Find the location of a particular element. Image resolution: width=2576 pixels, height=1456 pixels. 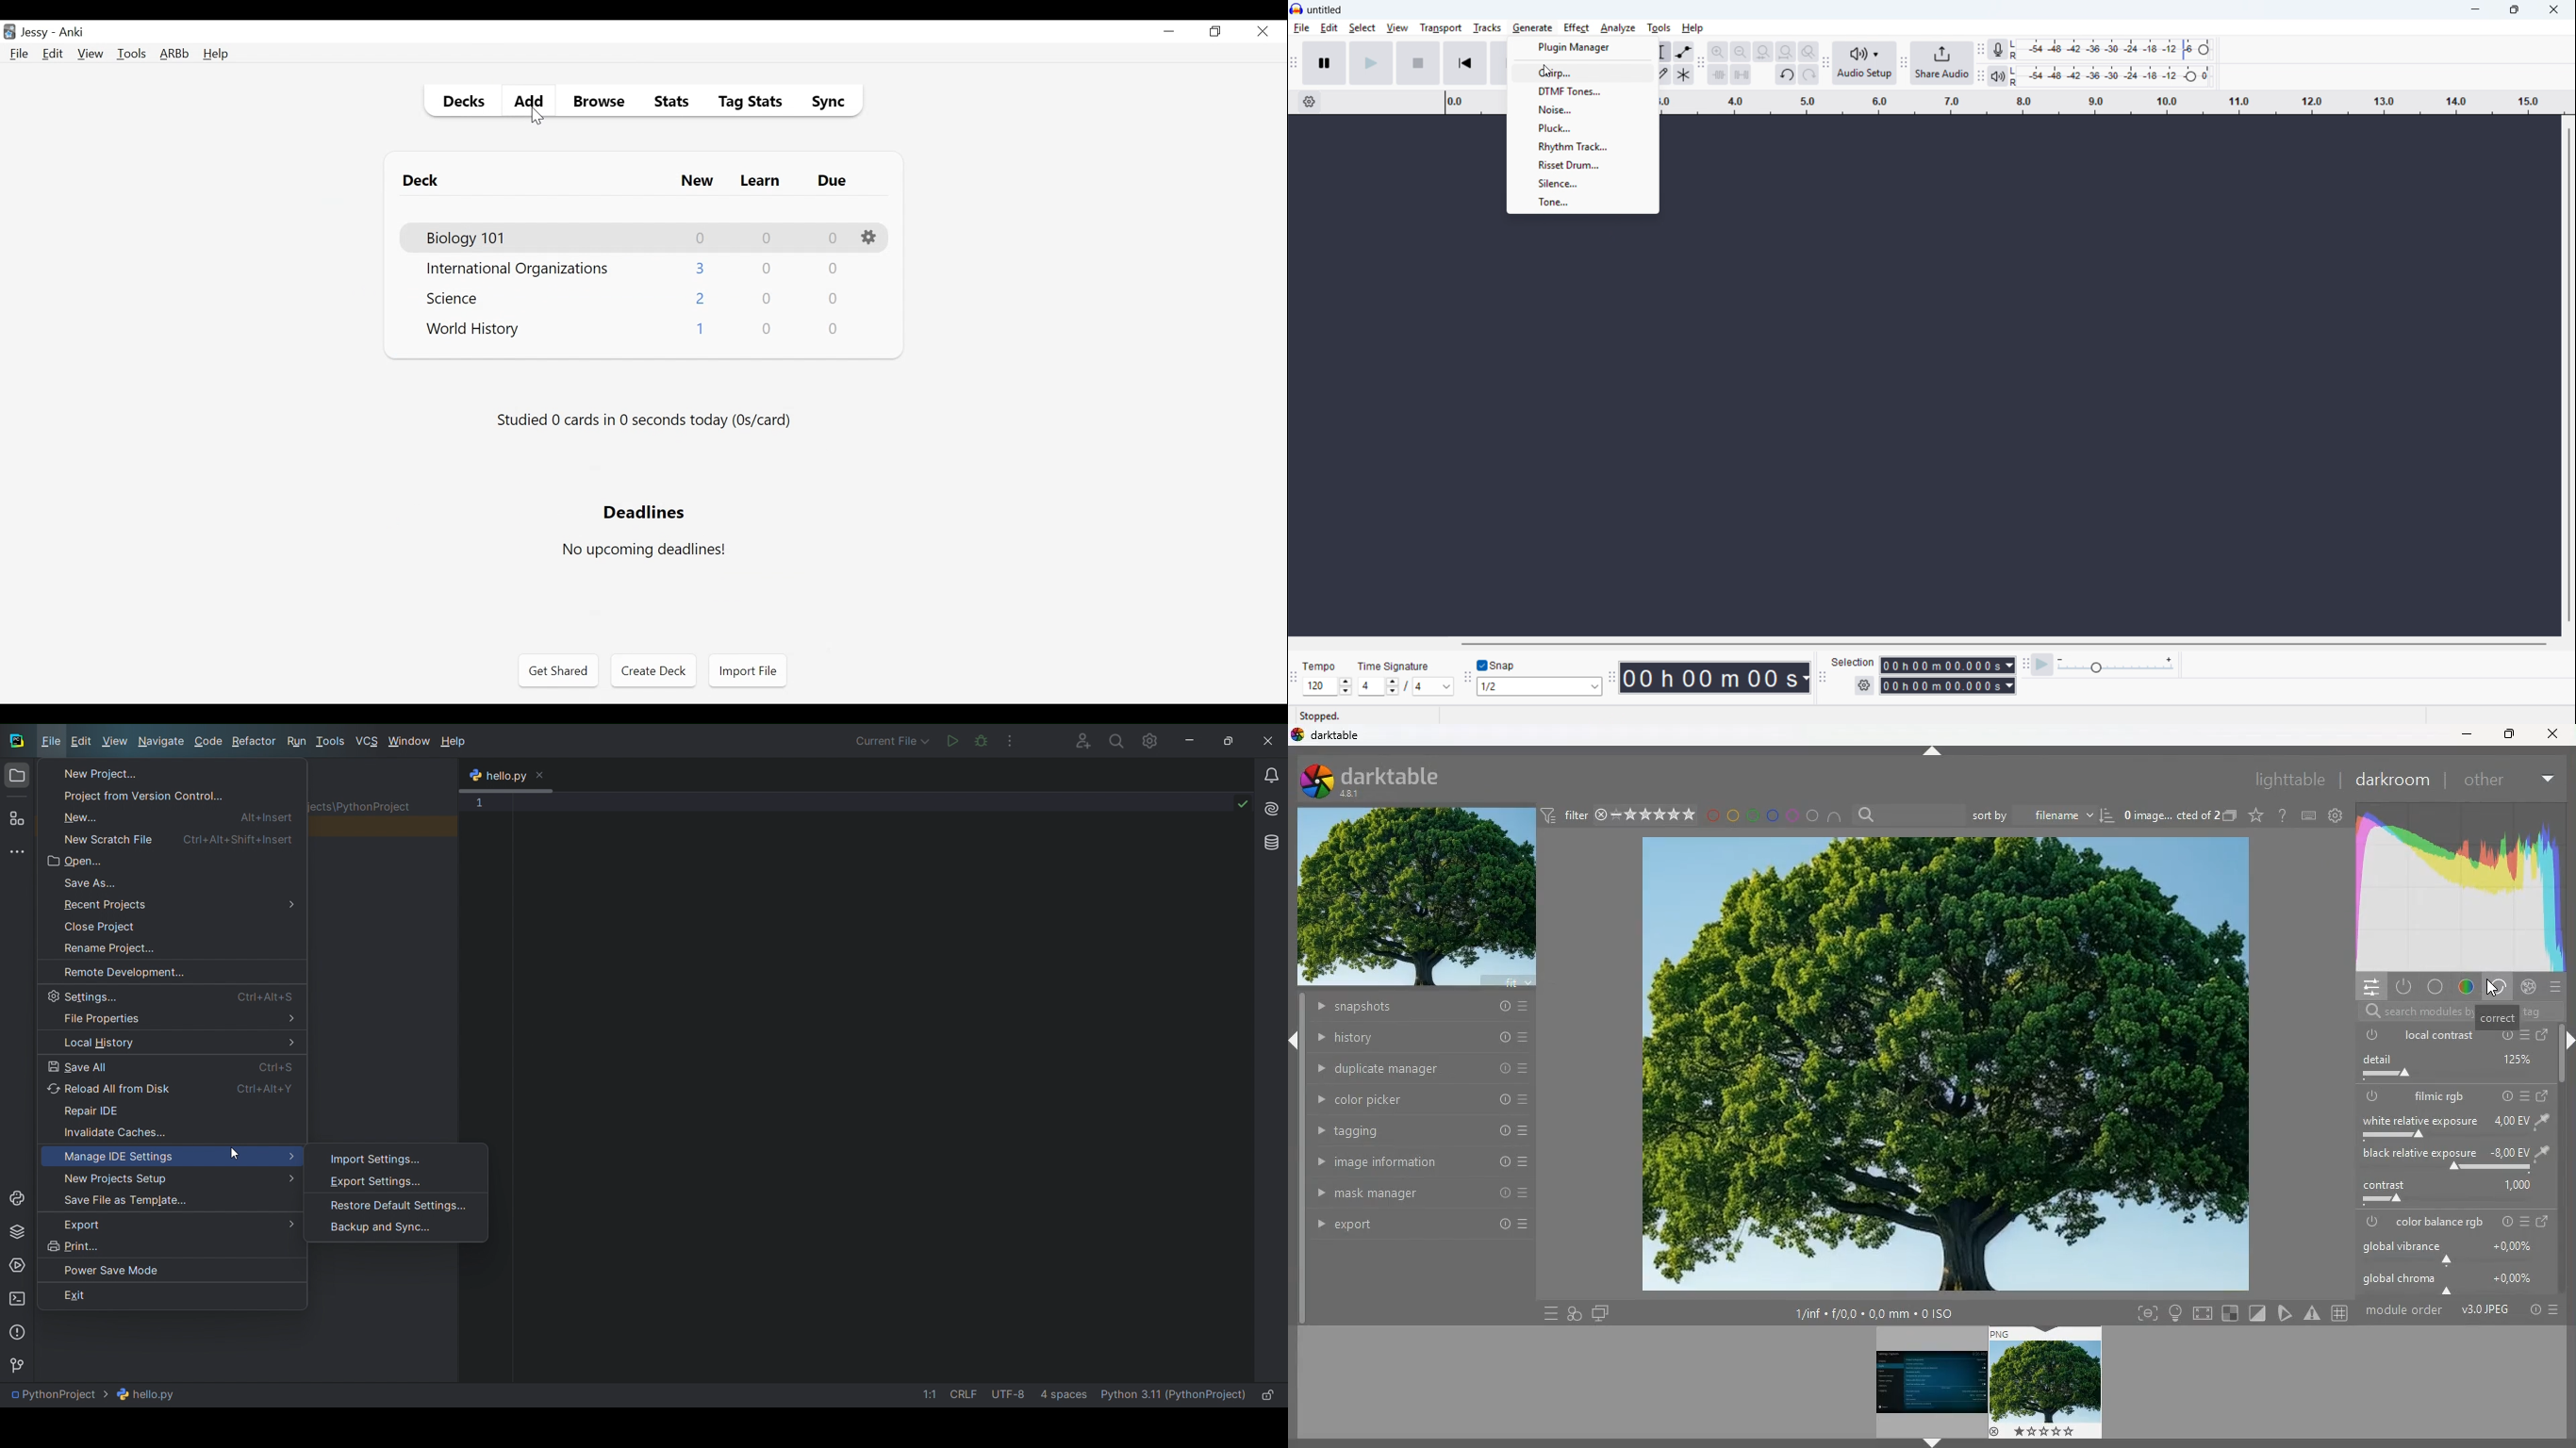

Learn Card Count is located at coordinates (766, 269).